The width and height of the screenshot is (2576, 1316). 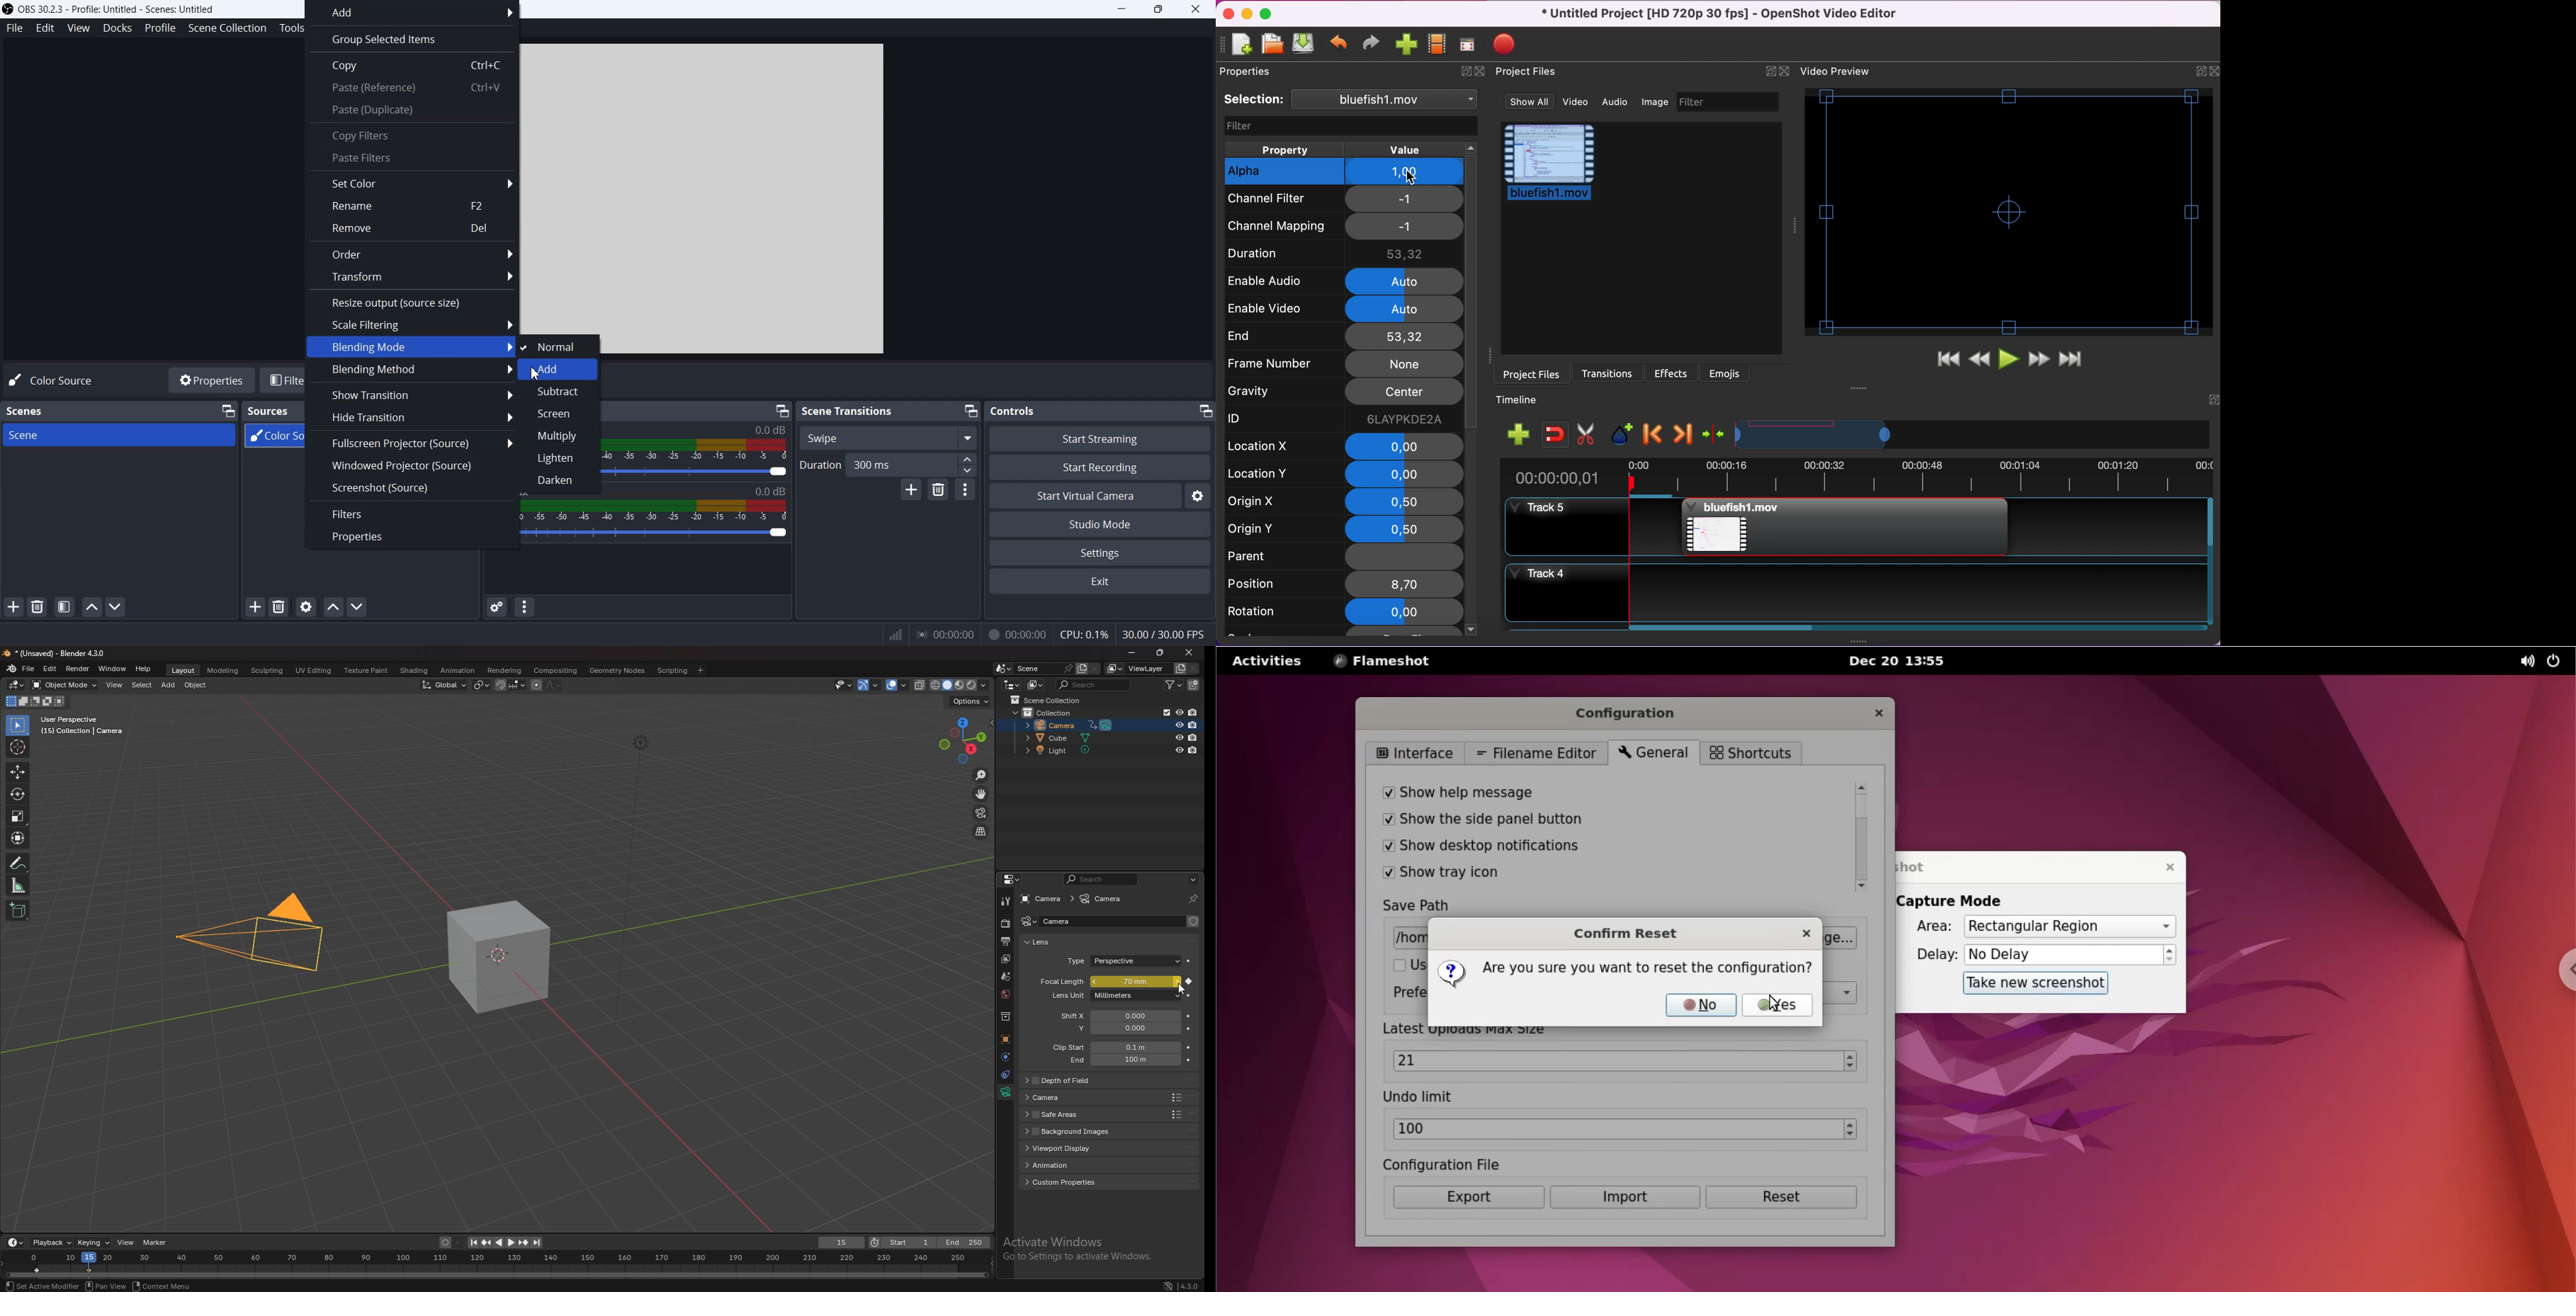 I want to click on Subtract, so click(x=561, y=391).